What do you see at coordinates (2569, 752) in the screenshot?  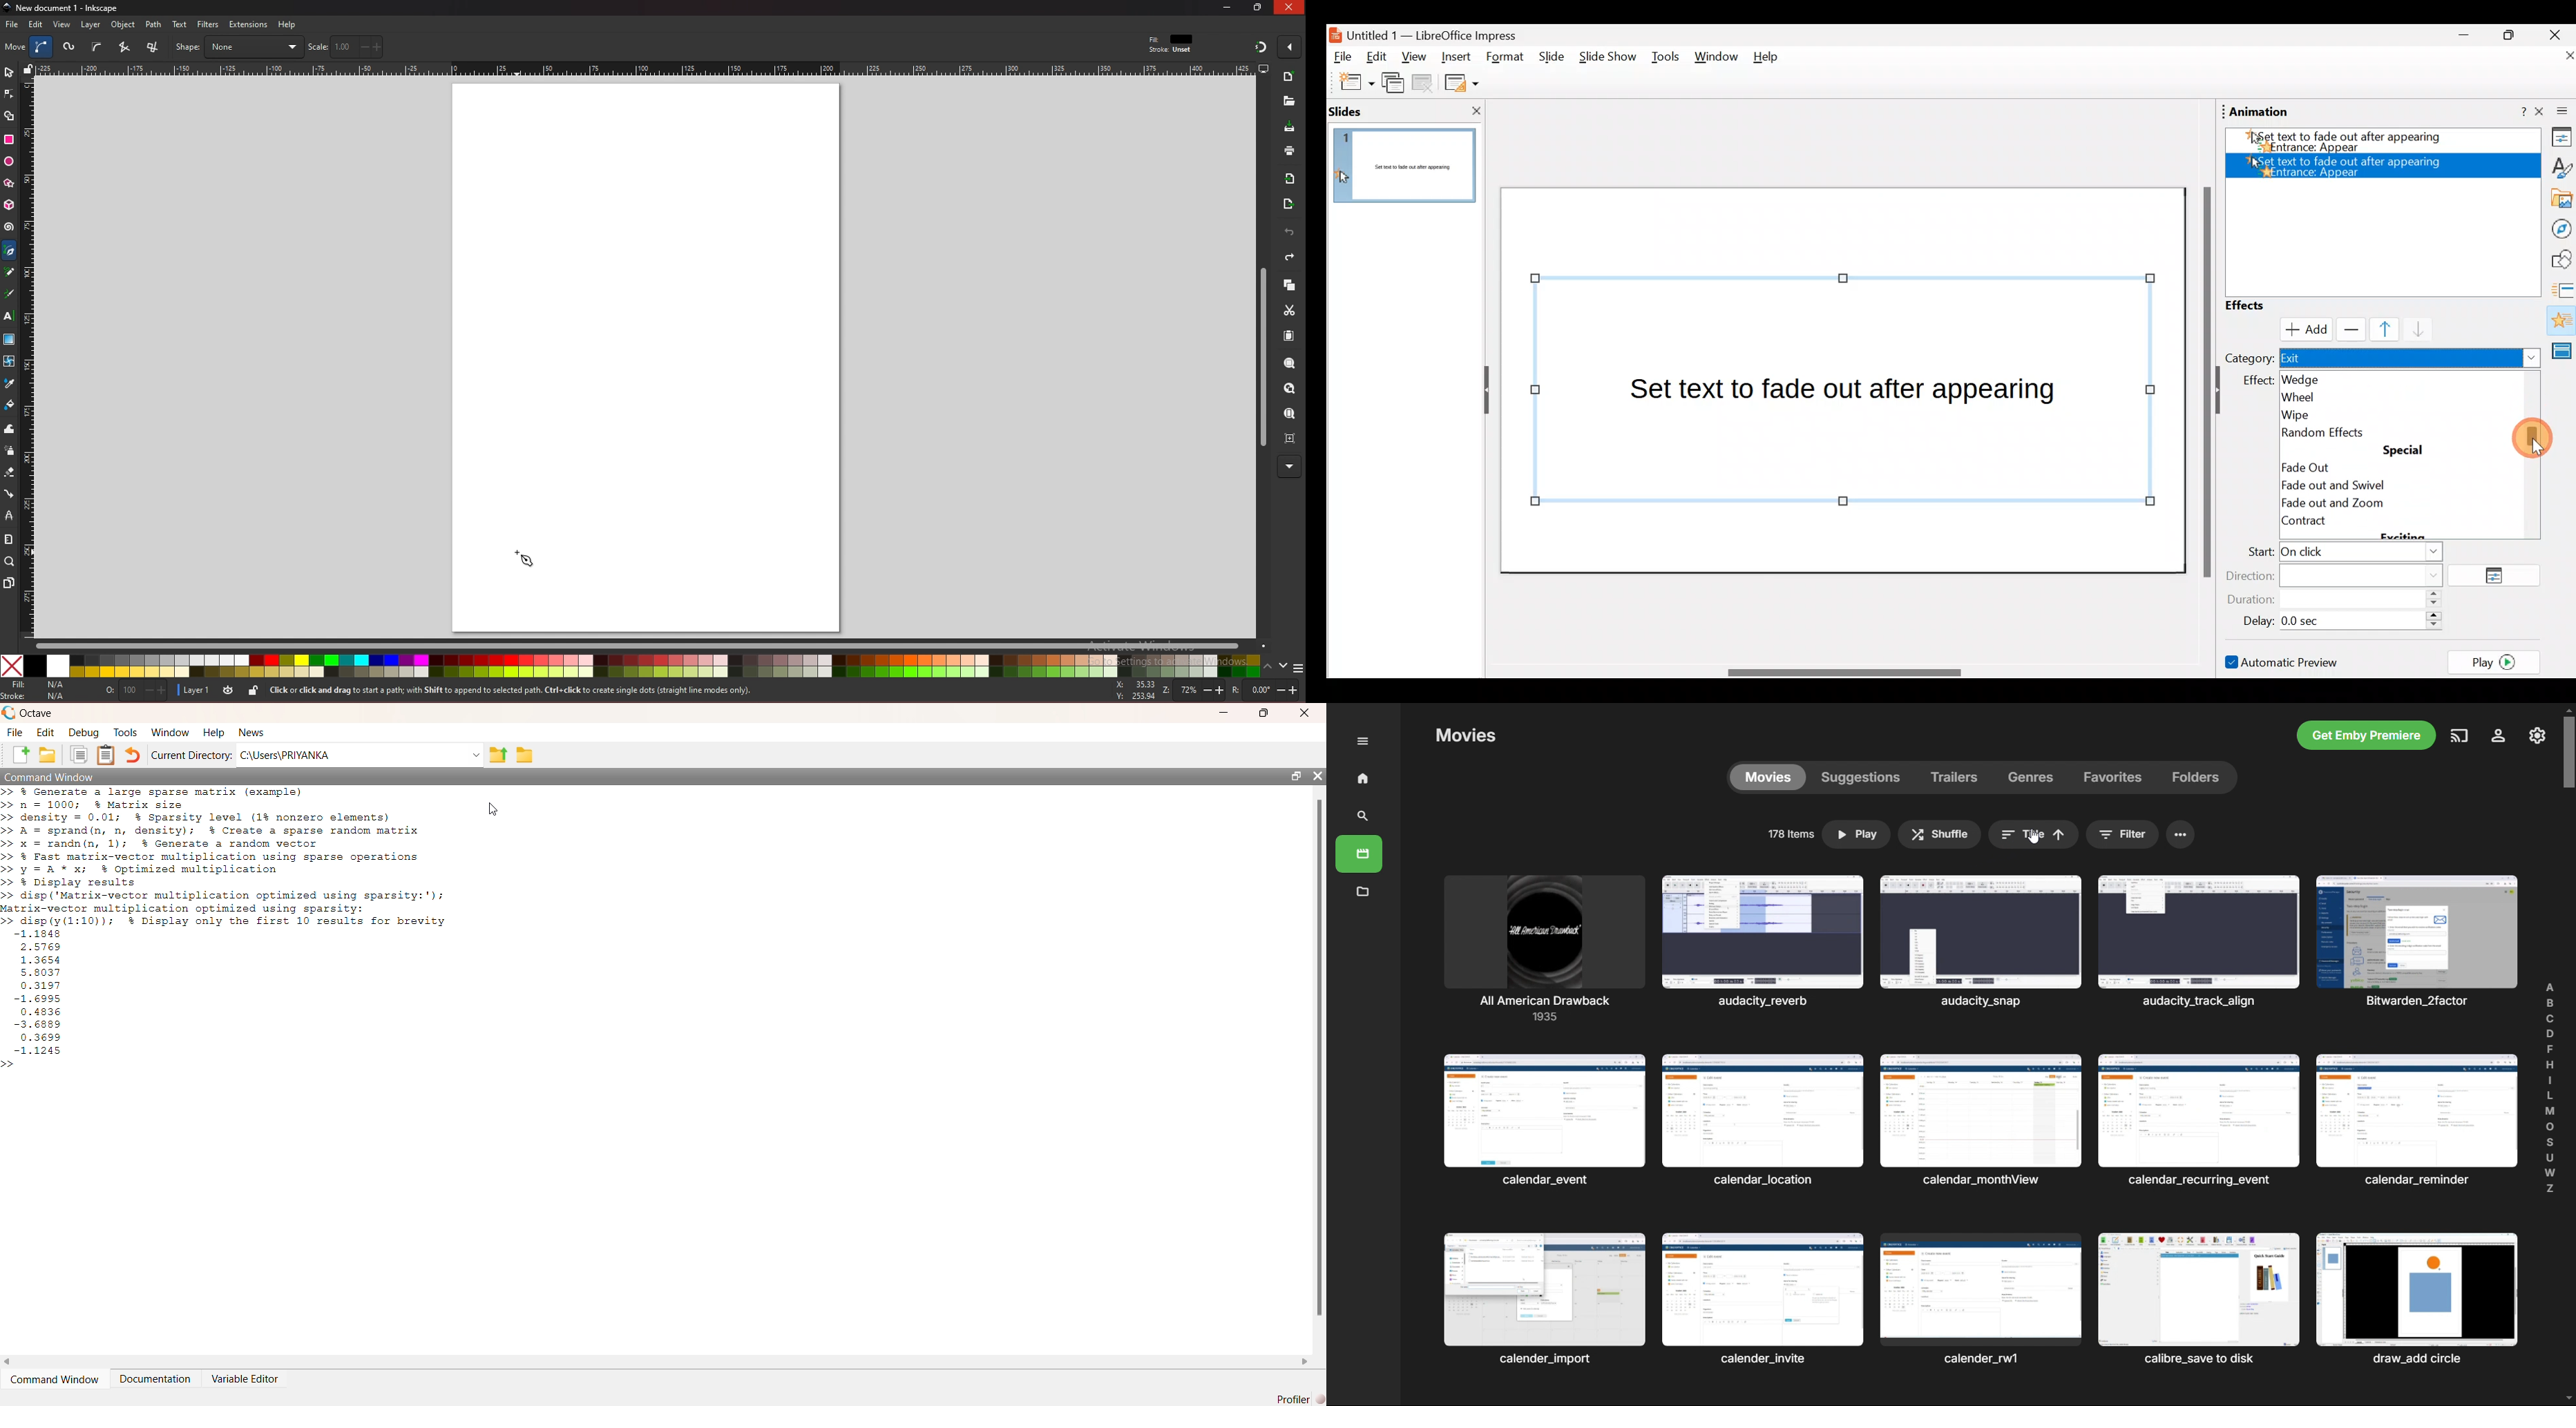 I see `scrollbar` at bounding box center [2569, 752].